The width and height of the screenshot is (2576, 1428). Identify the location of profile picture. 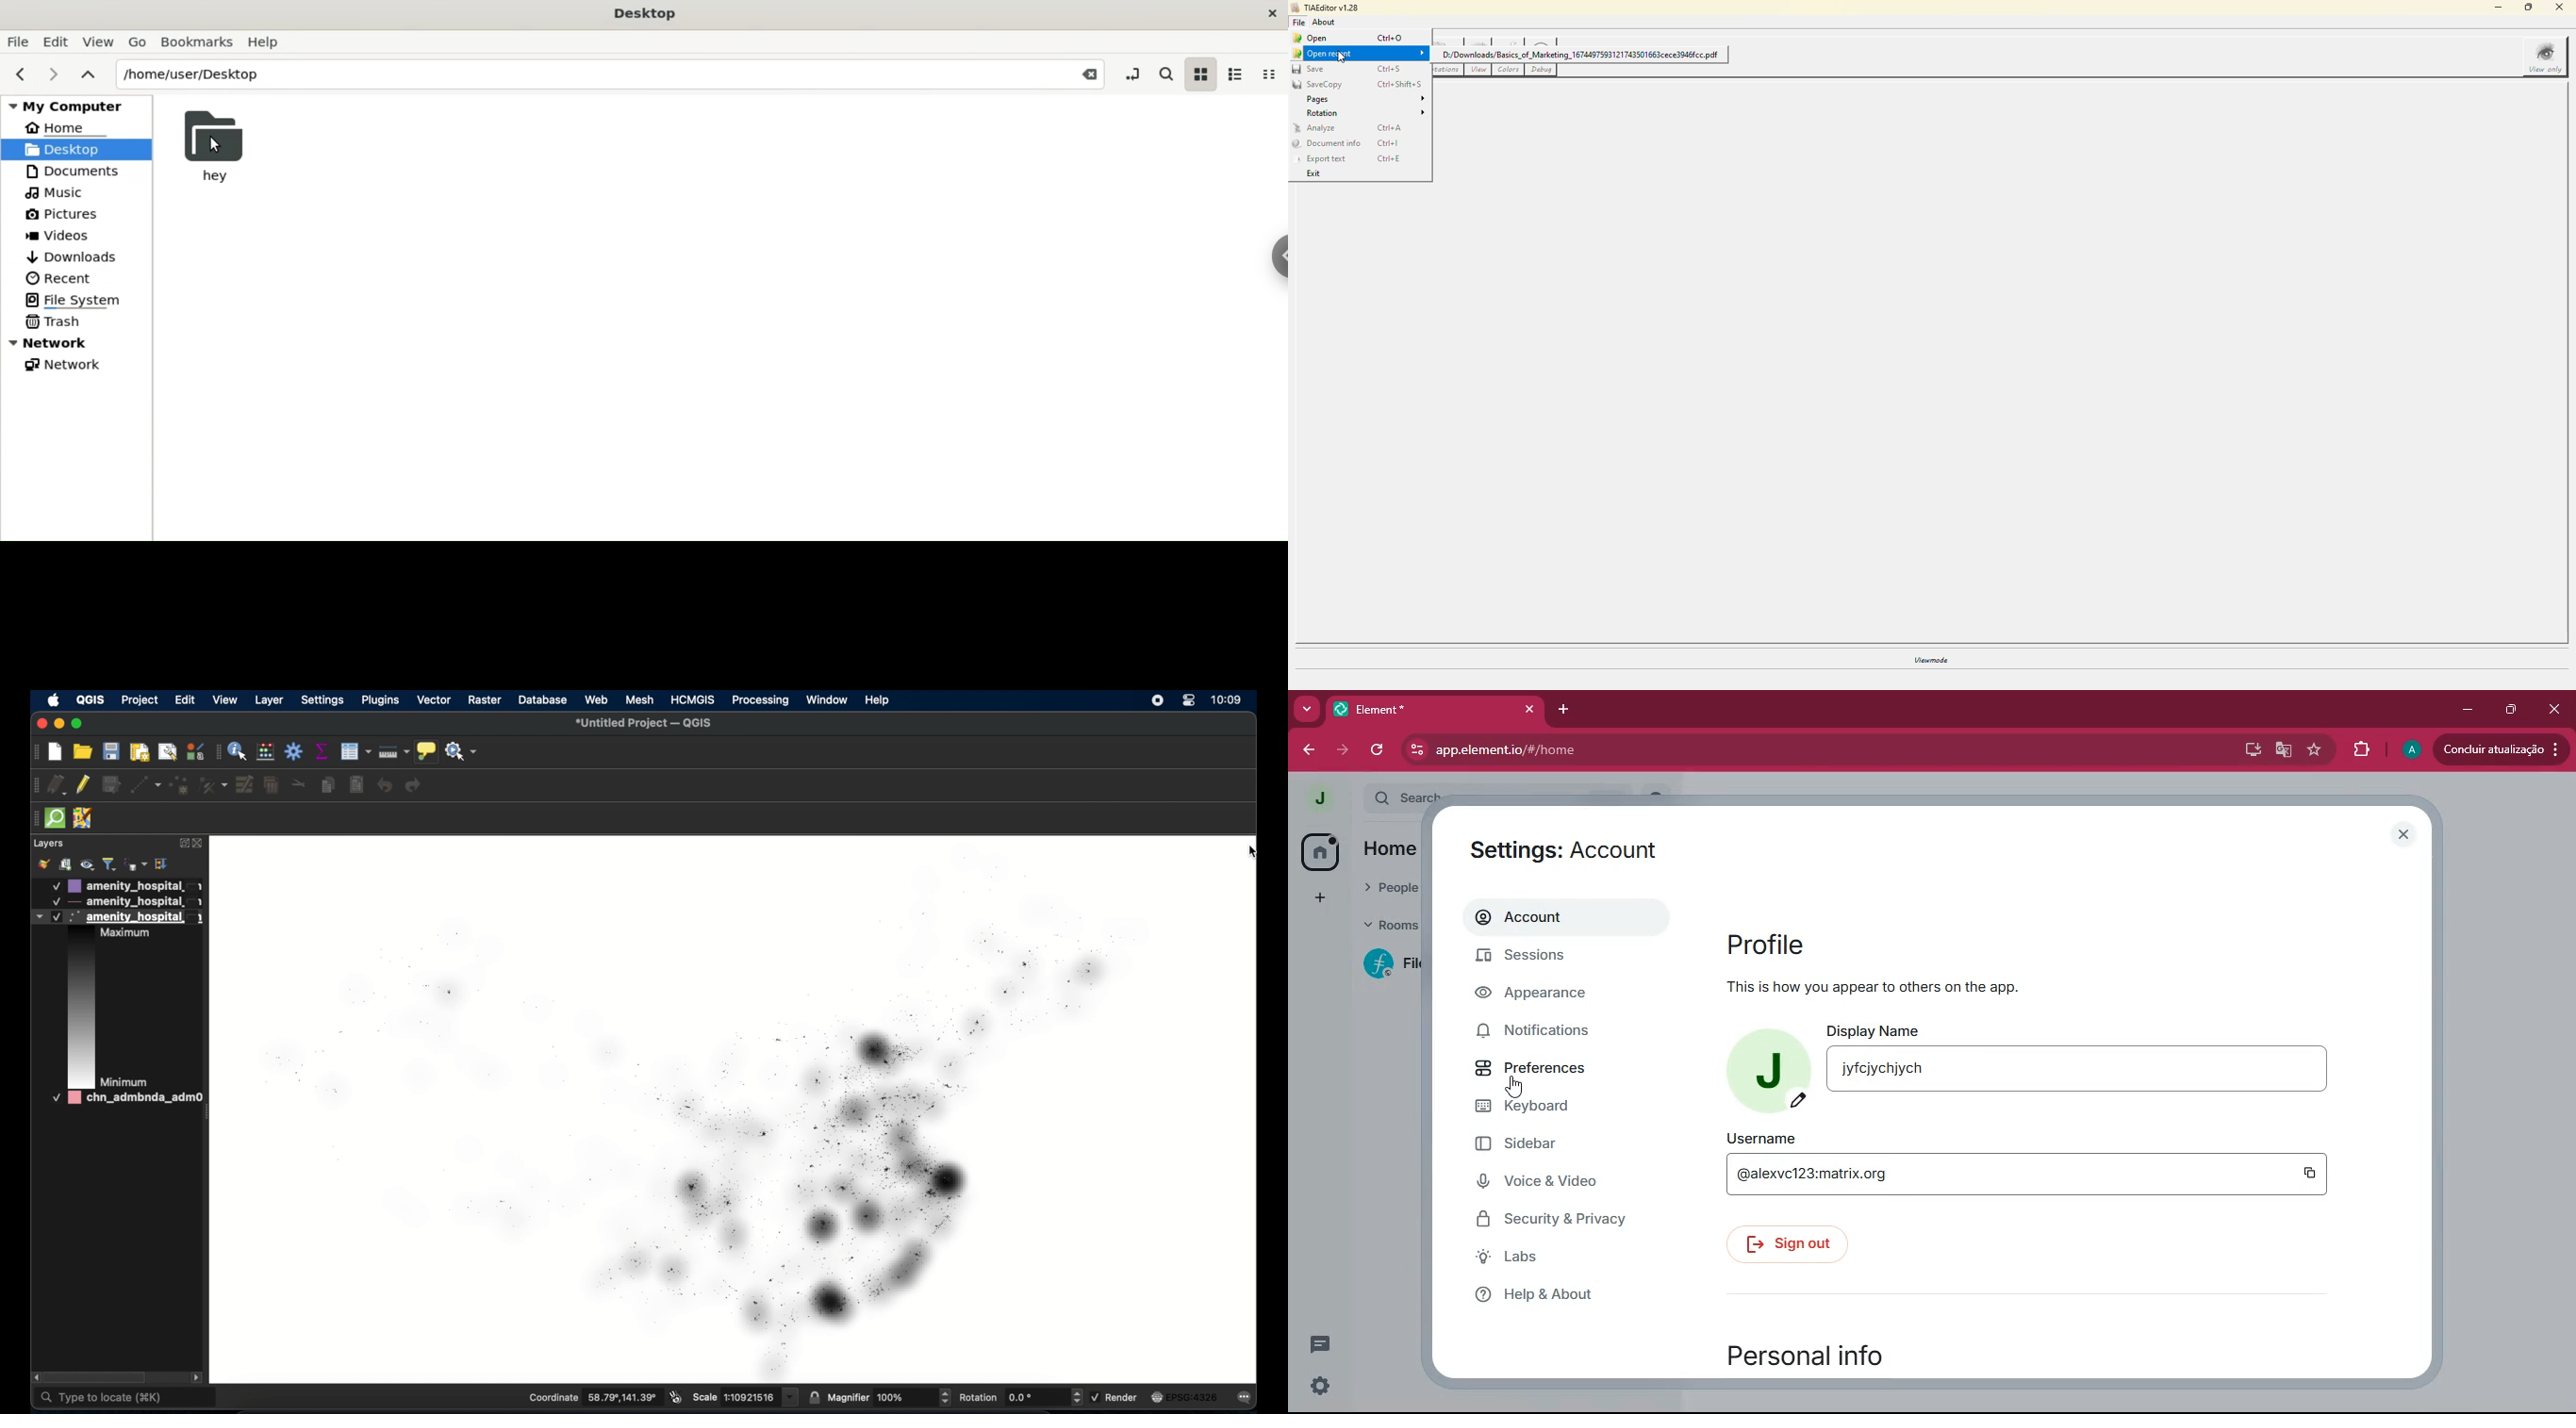
(1773, 1073).